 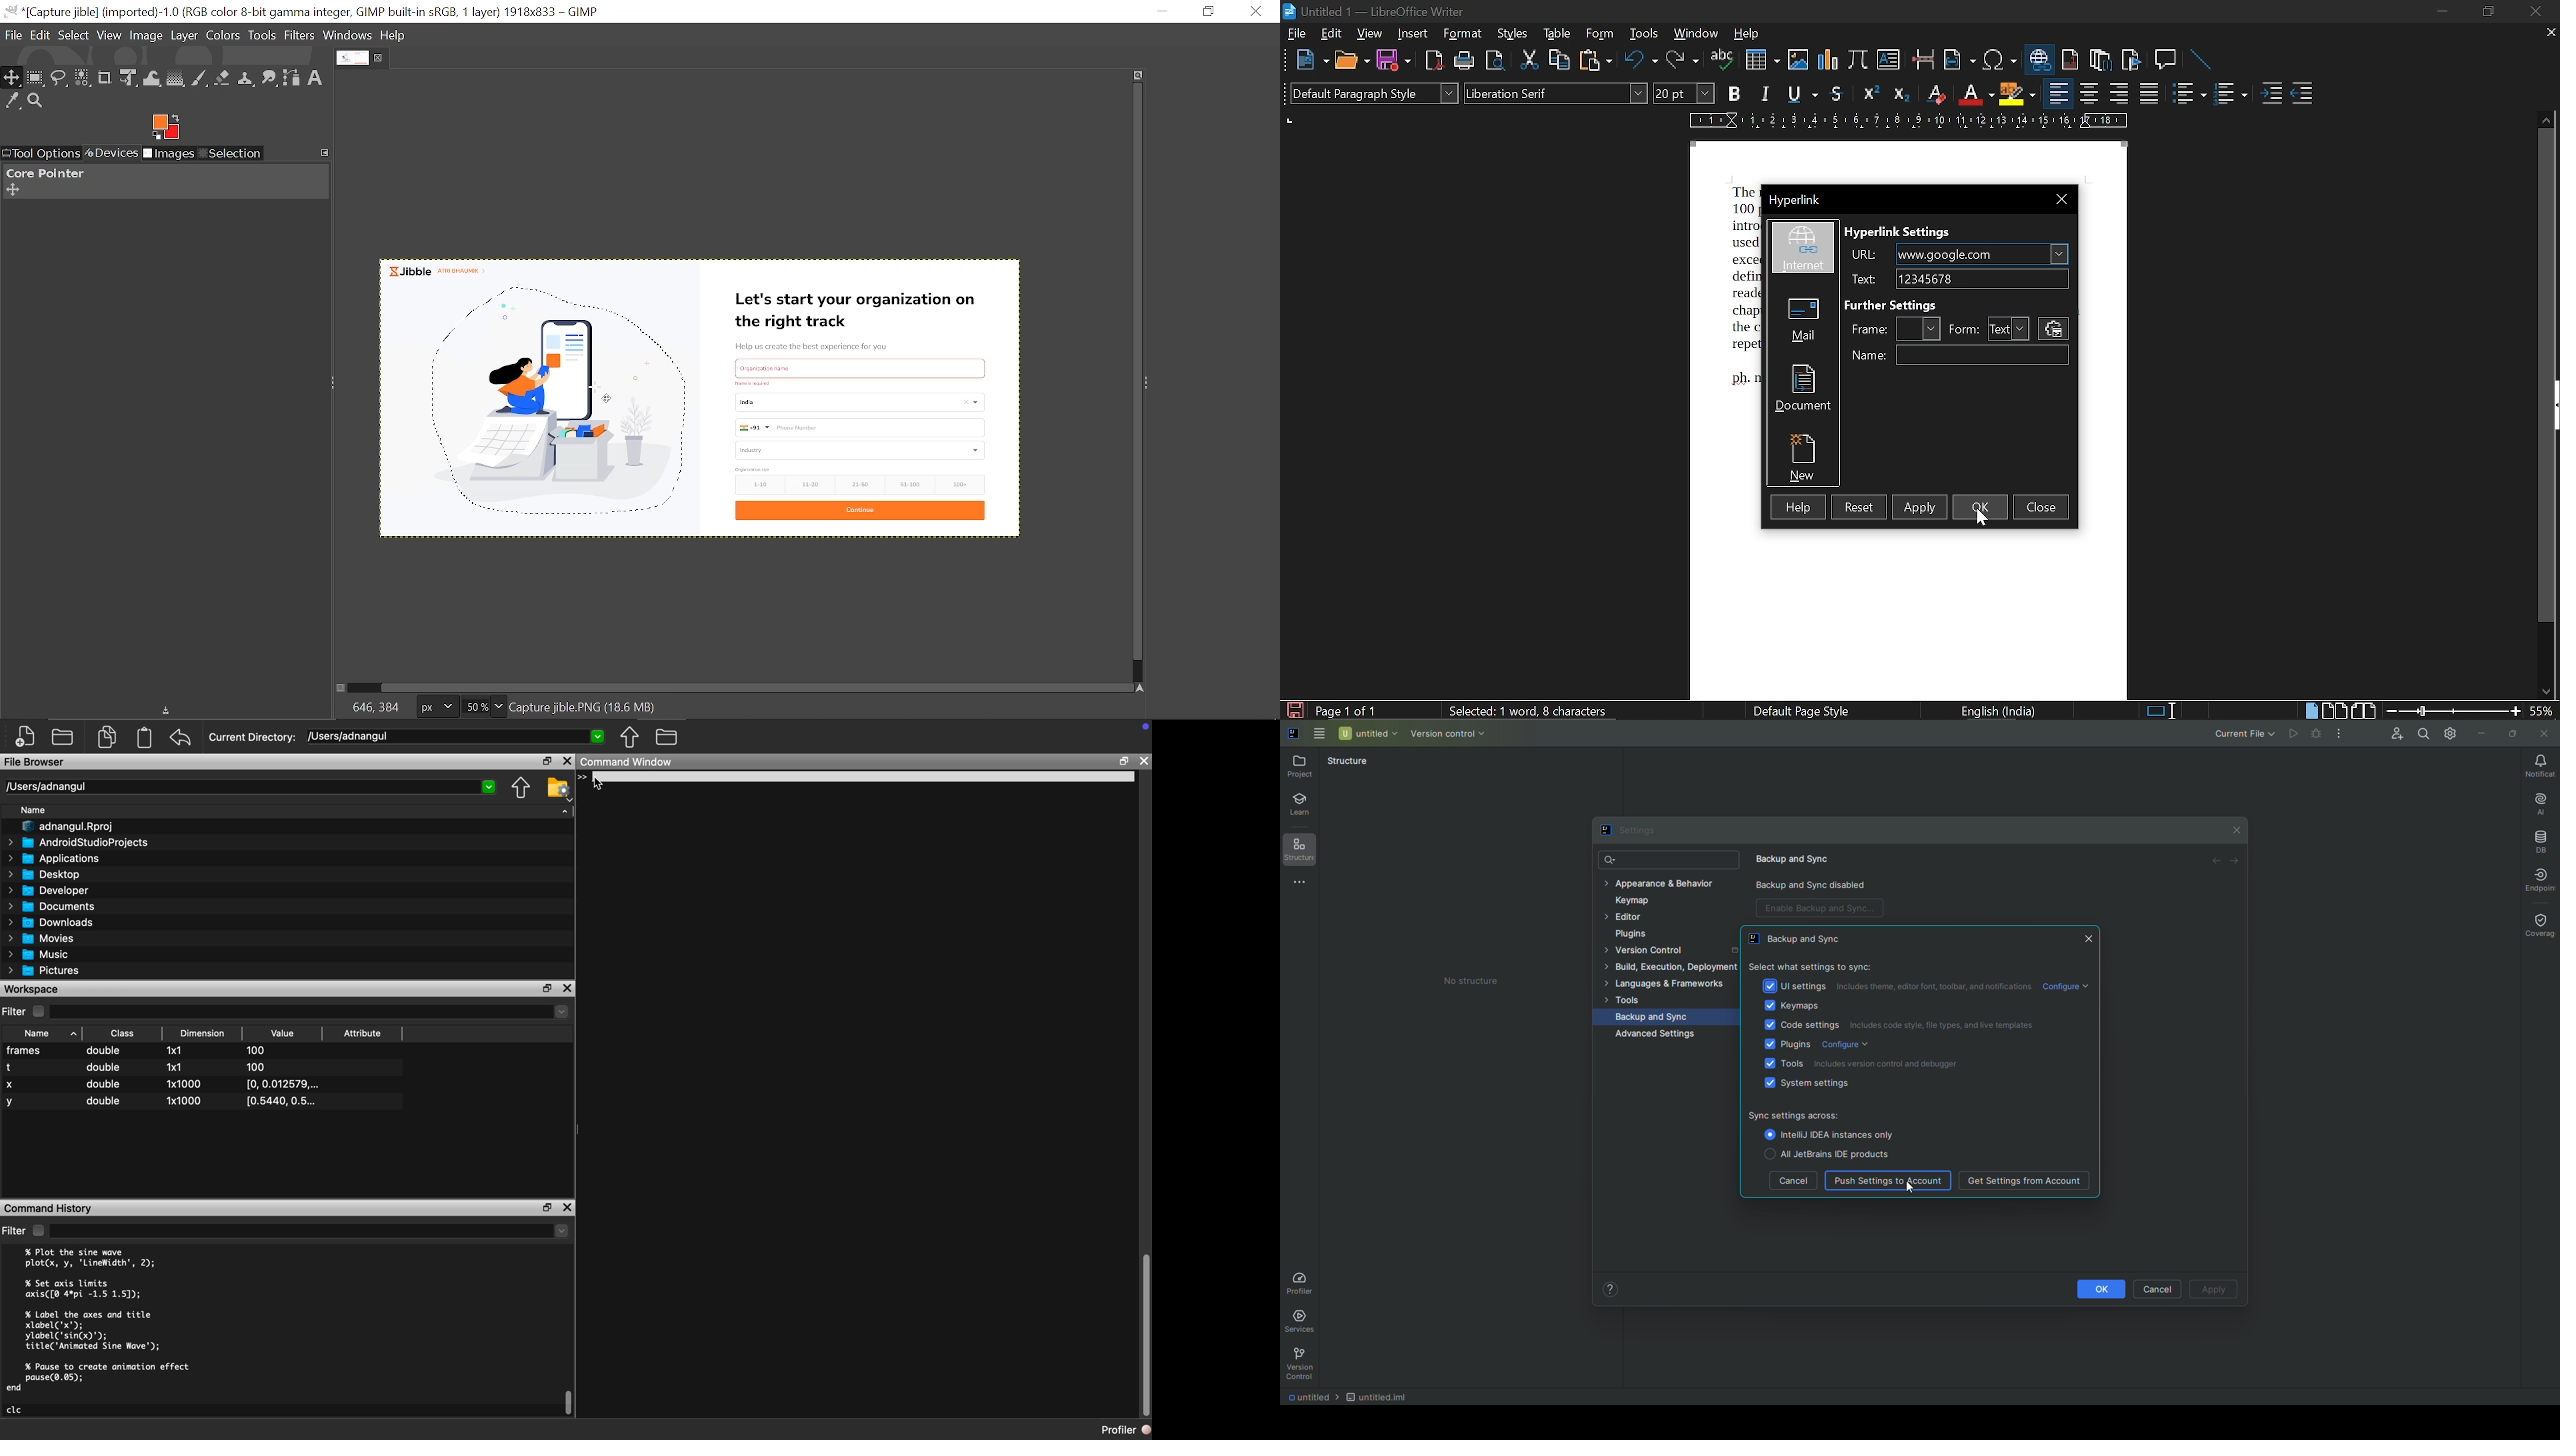 I want to click on spell check, so click(x=1723, y=61).